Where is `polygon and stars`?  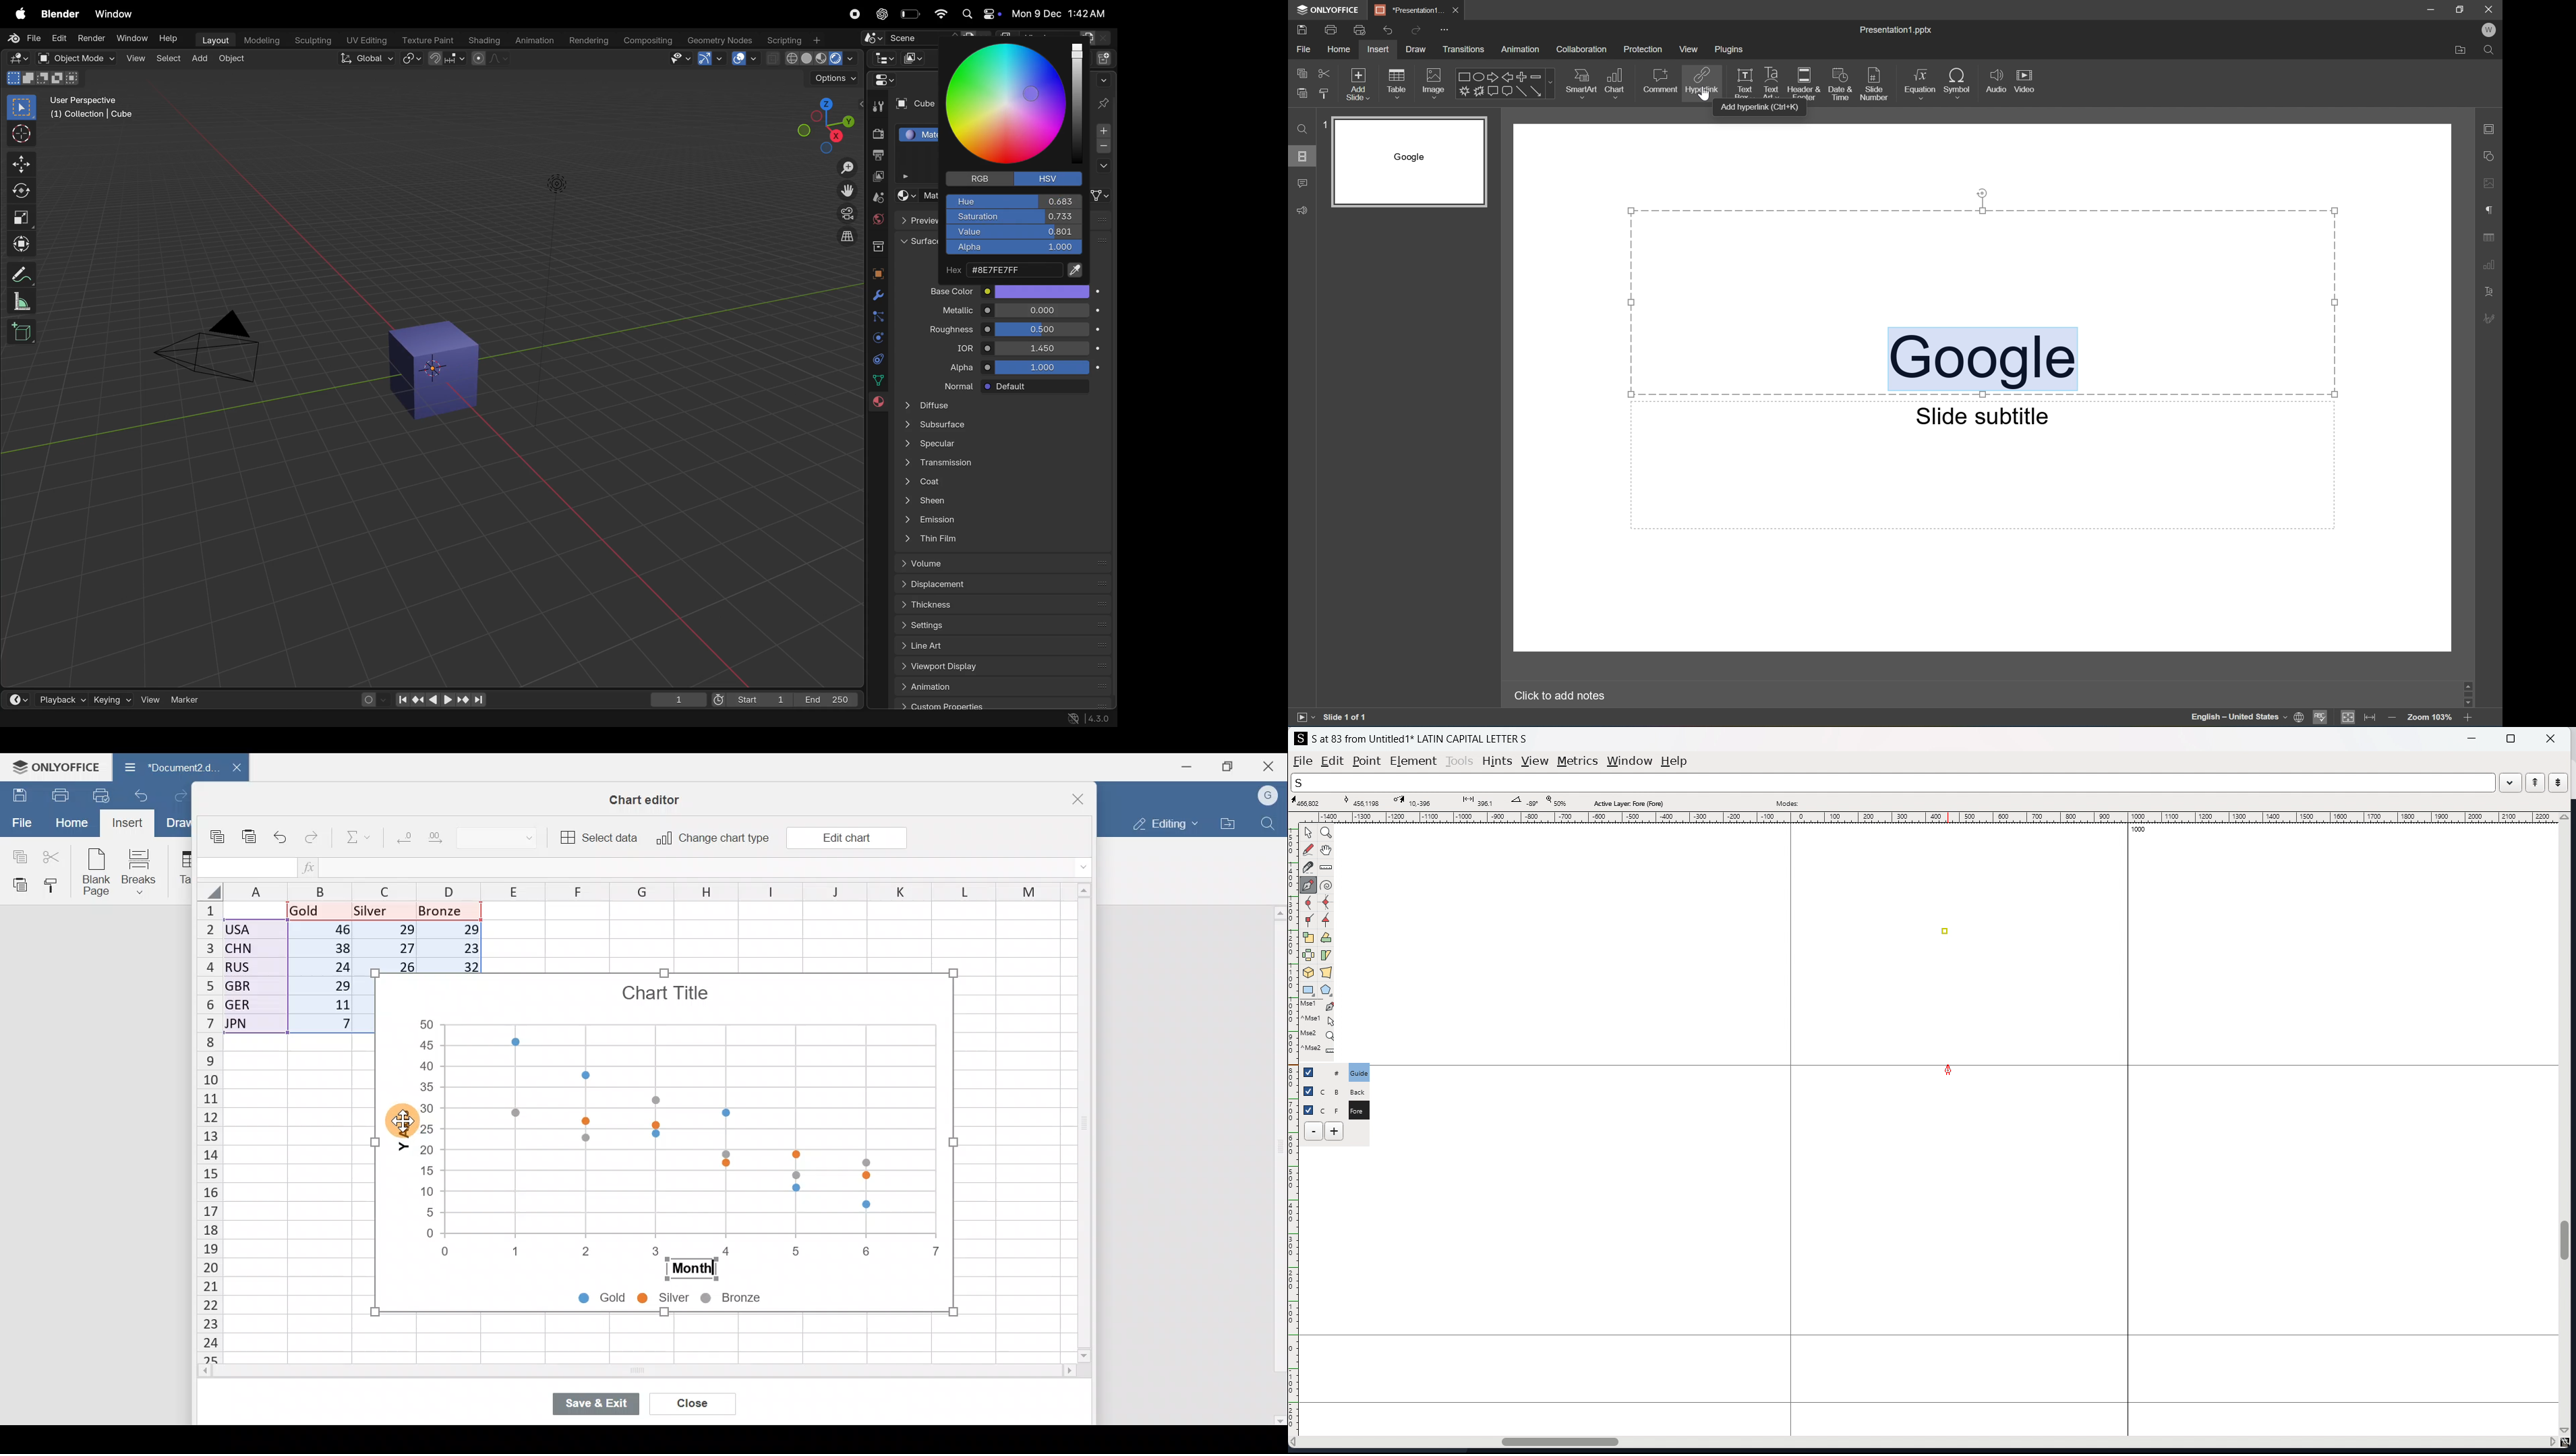
polygon and stars is located at coordinates (1327, 991).